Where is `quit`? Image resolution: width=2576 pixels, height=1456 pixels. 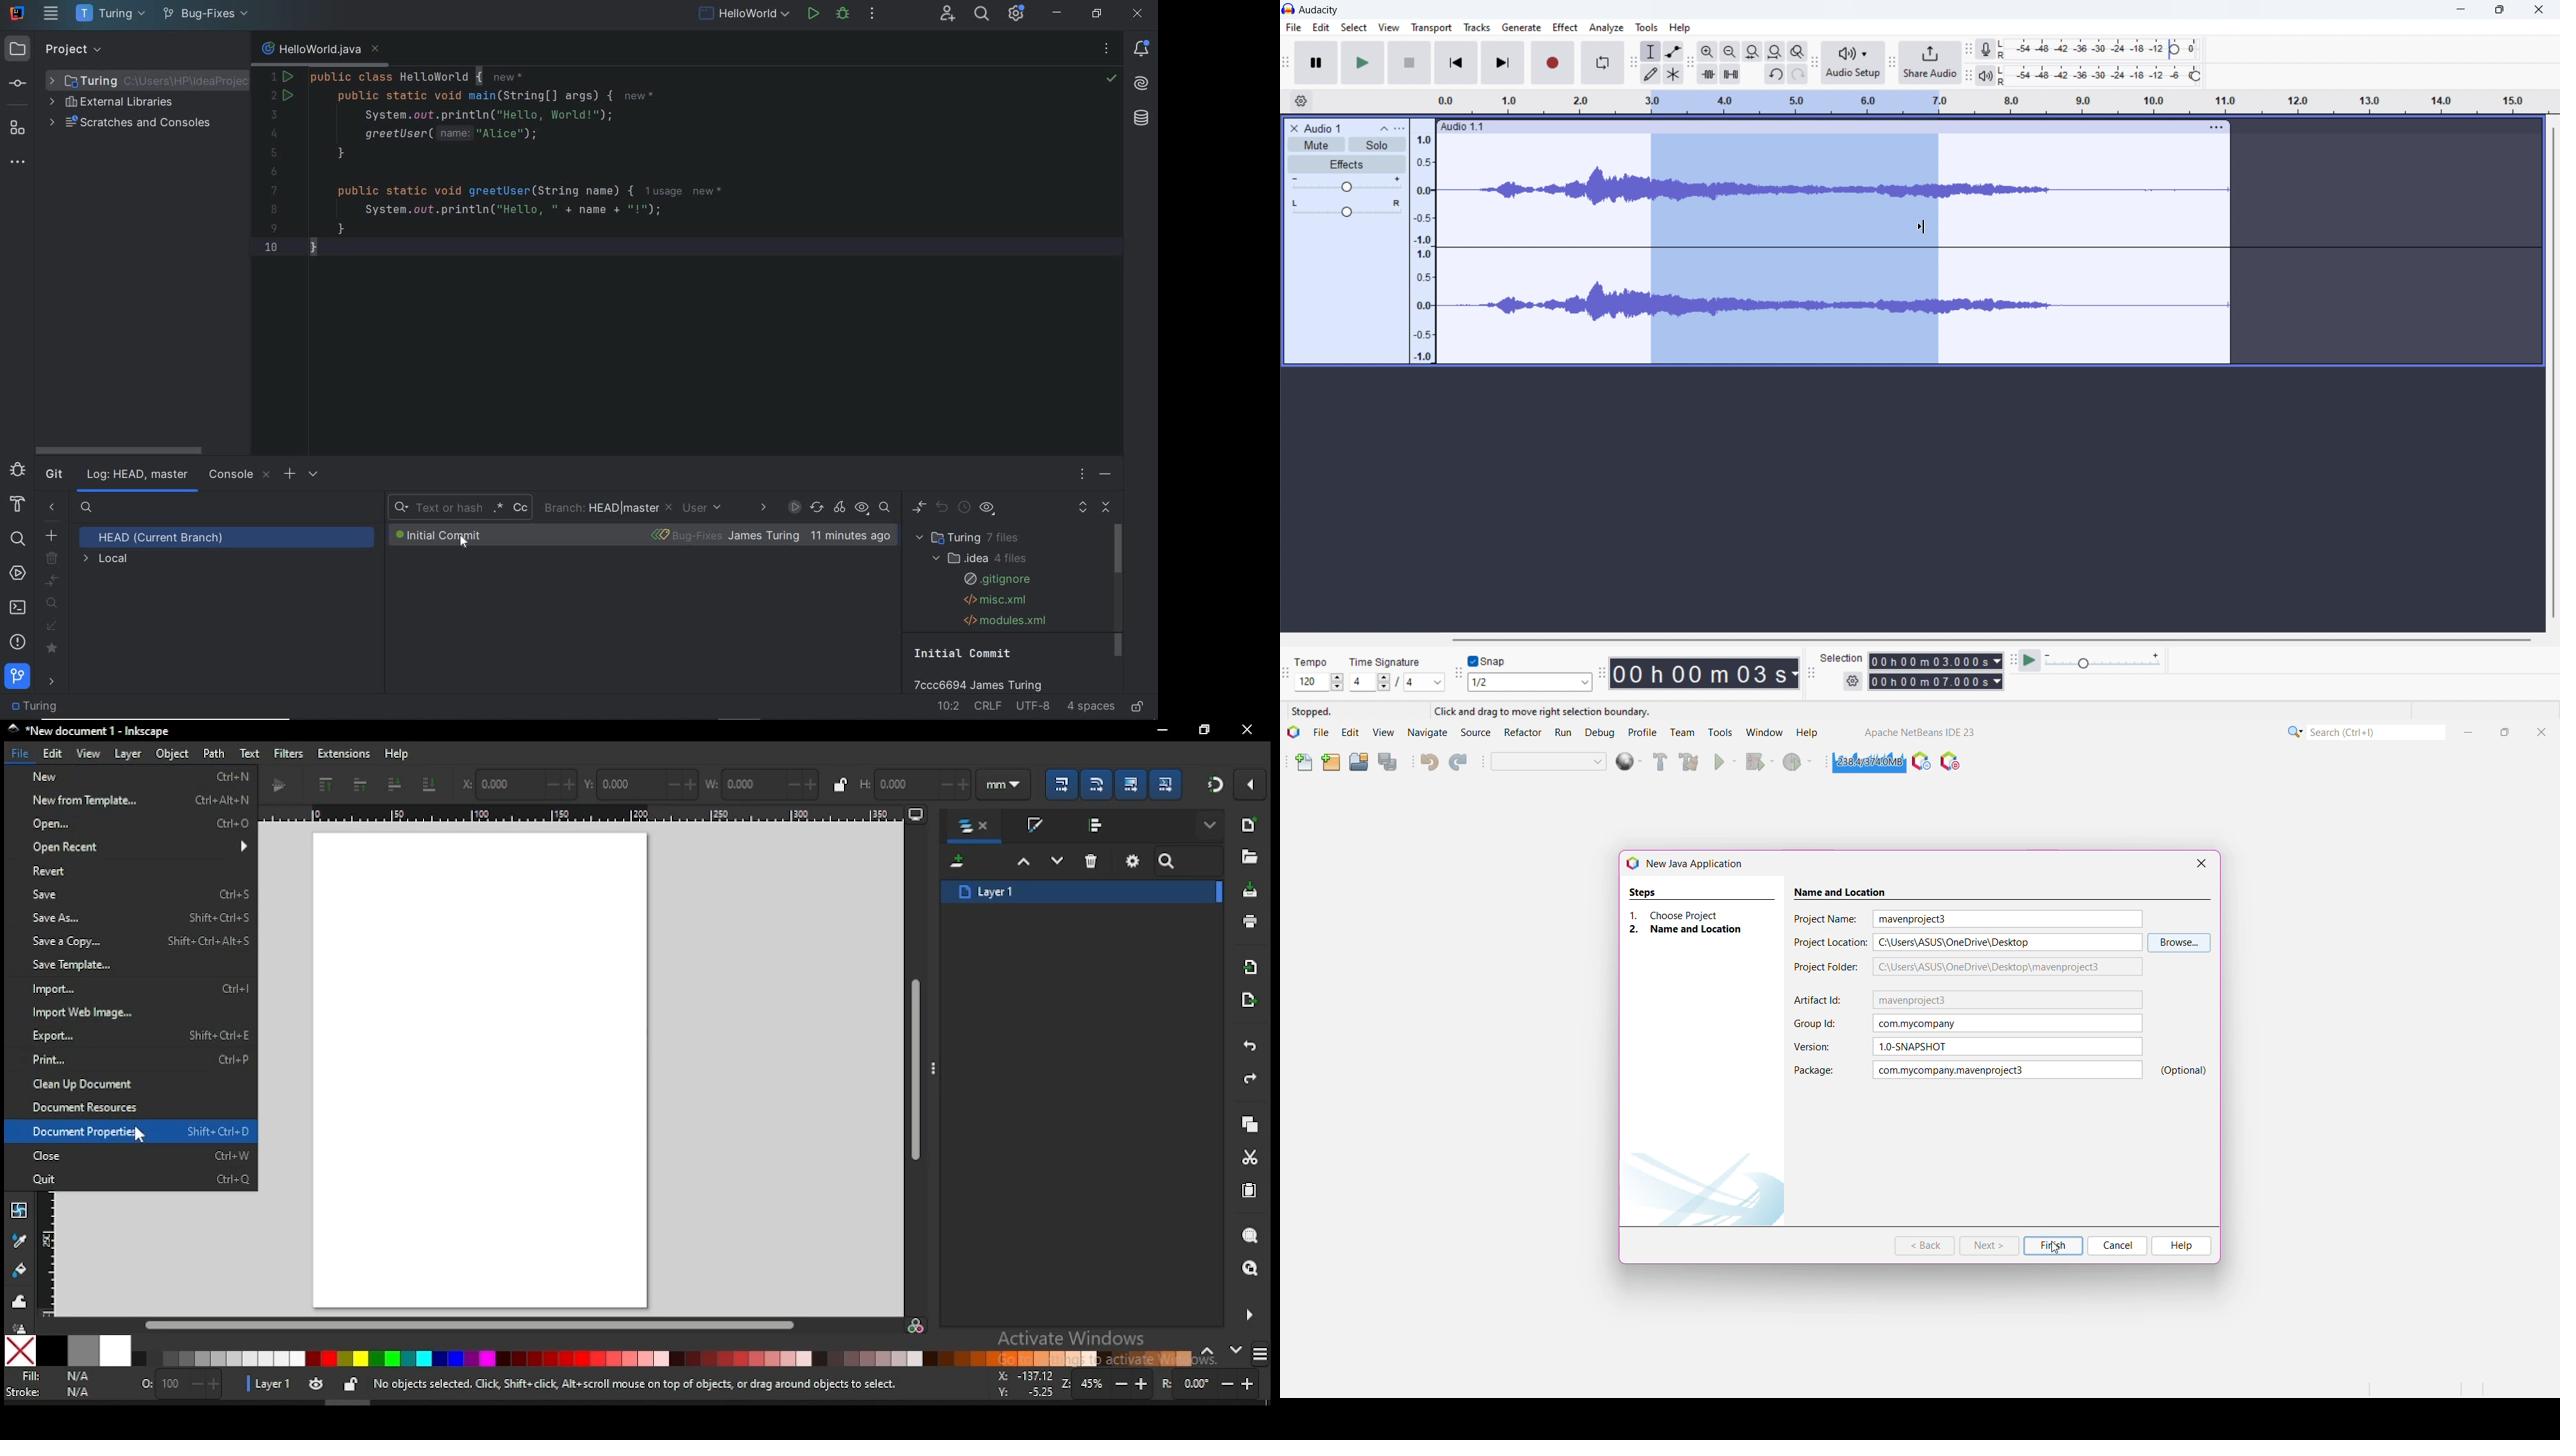
quit is located at coordinates (141, 1179).